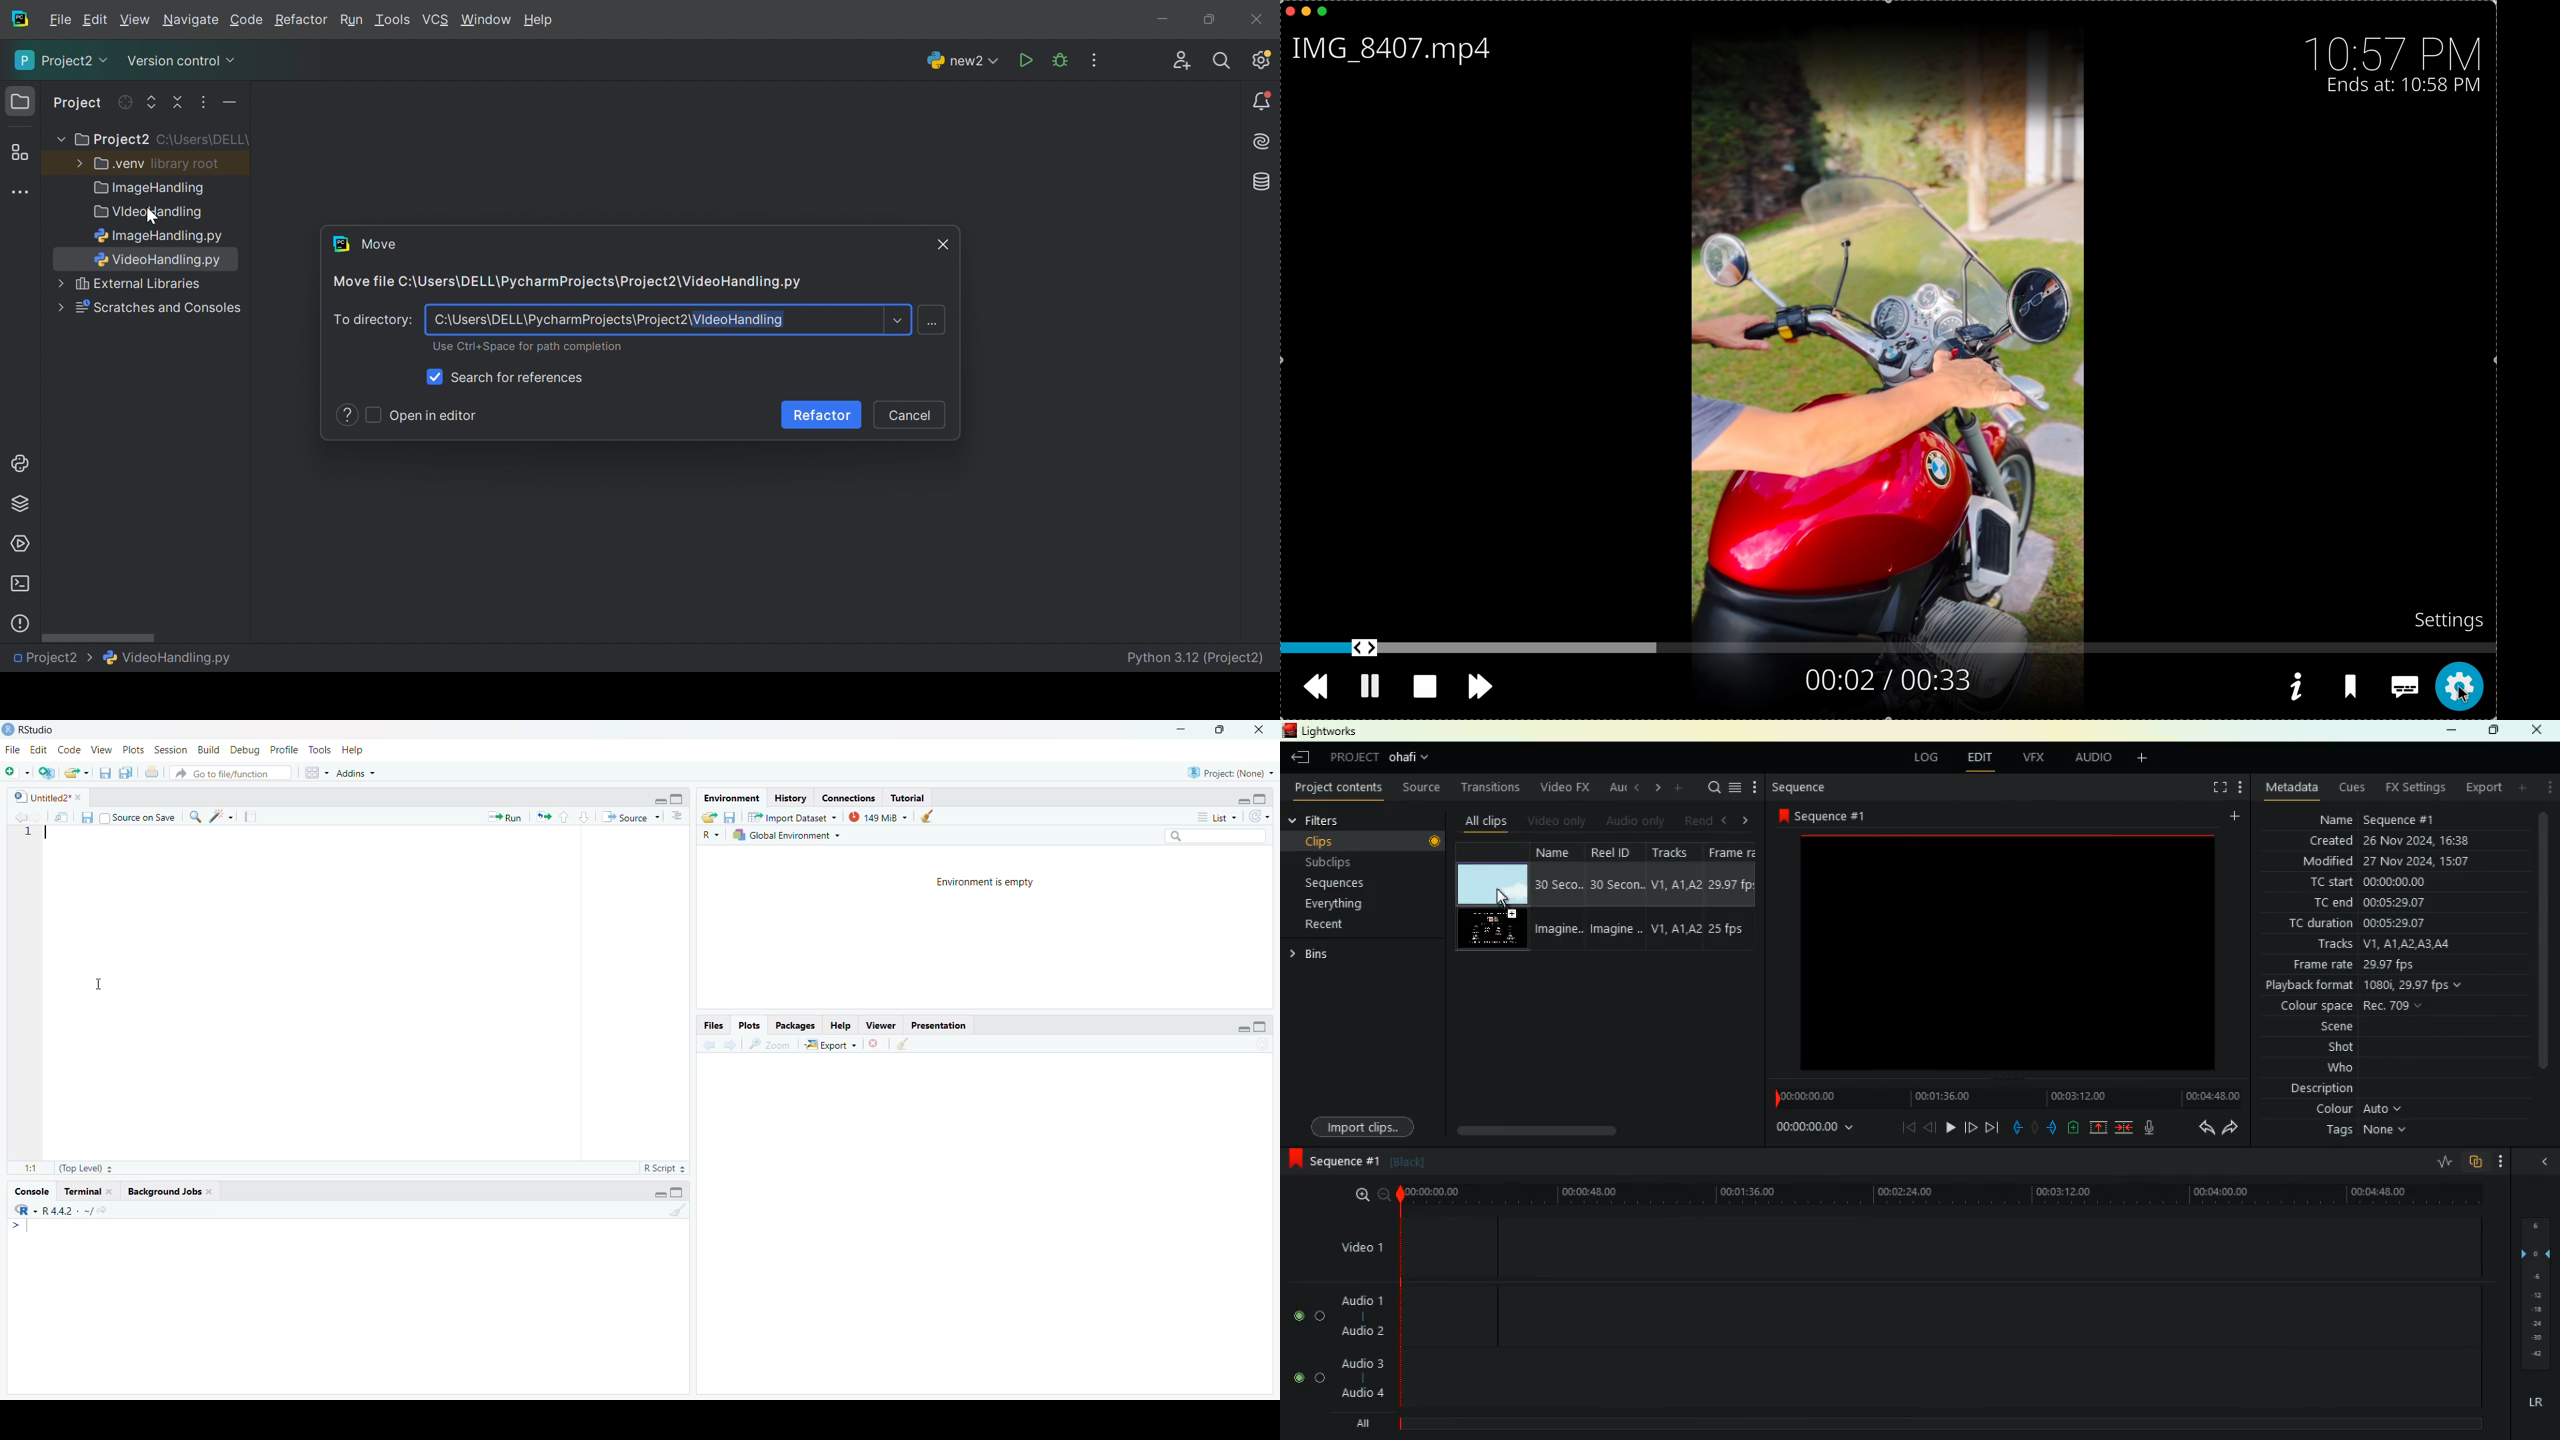  What do you see at coordinates (792, 818) in the screenshot?
I see `Import Database` at bounding box center [792, 818].